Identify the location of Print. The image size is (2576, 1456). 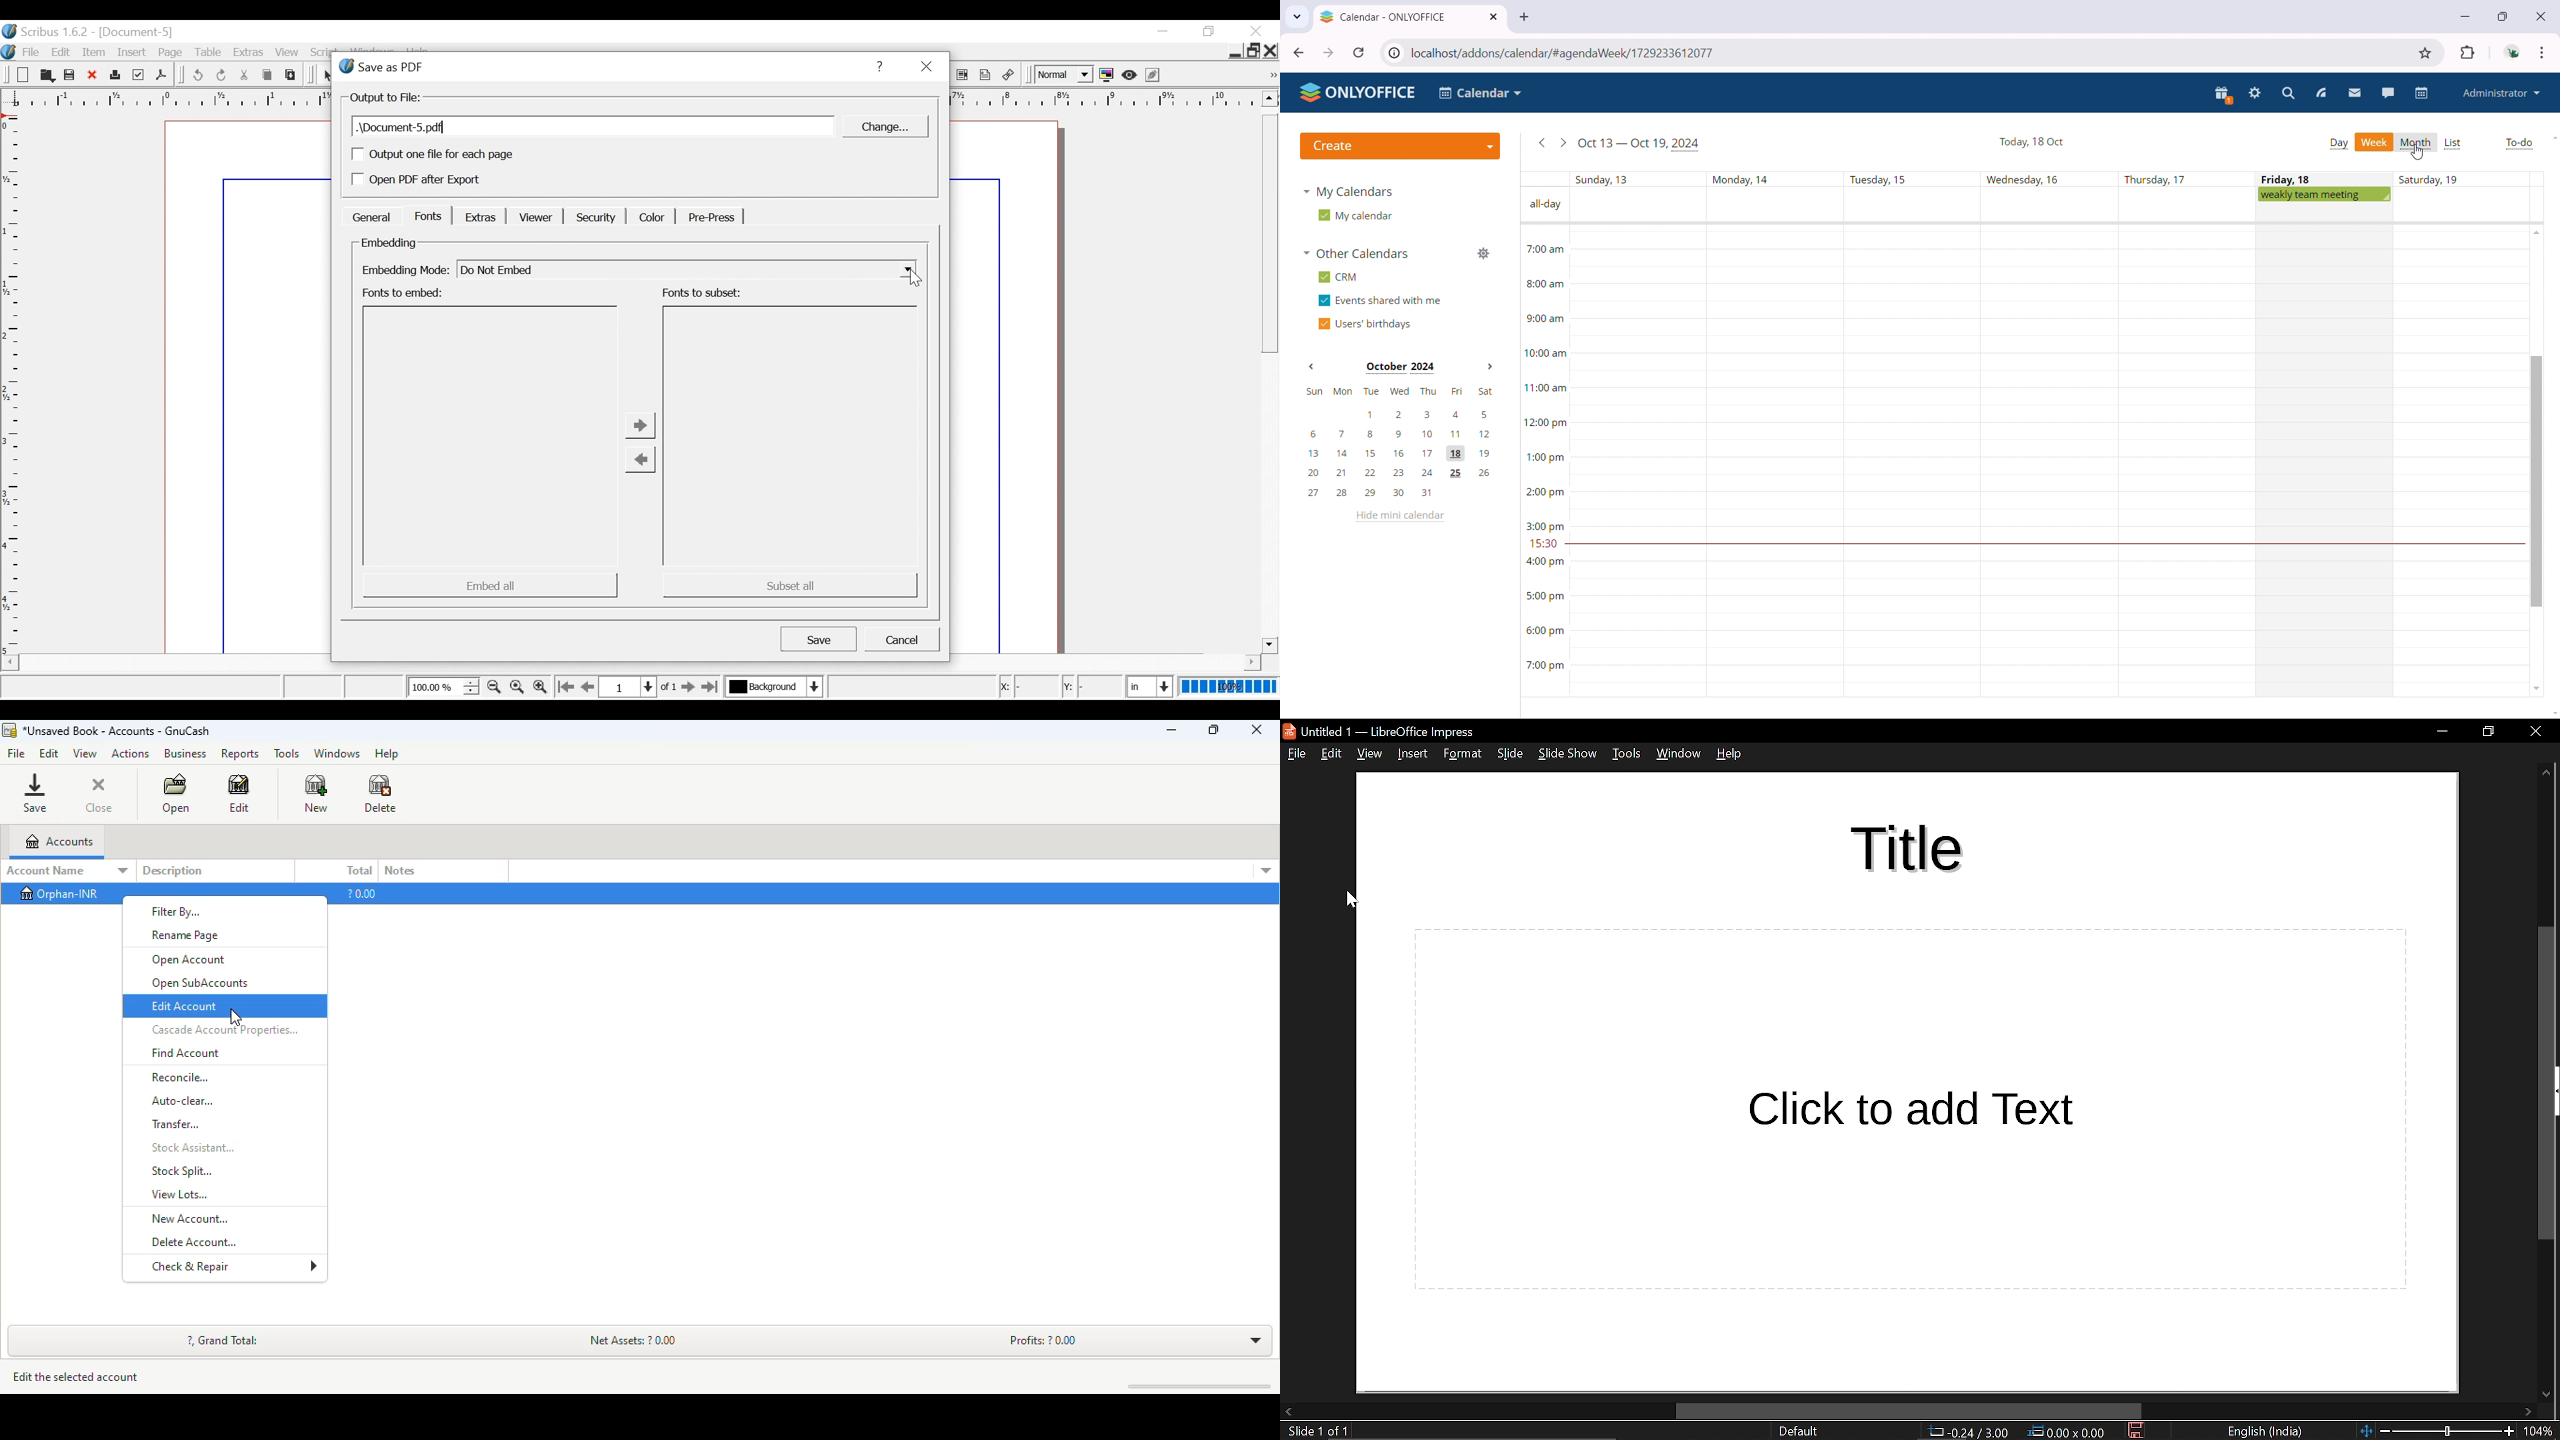
(114, 76).